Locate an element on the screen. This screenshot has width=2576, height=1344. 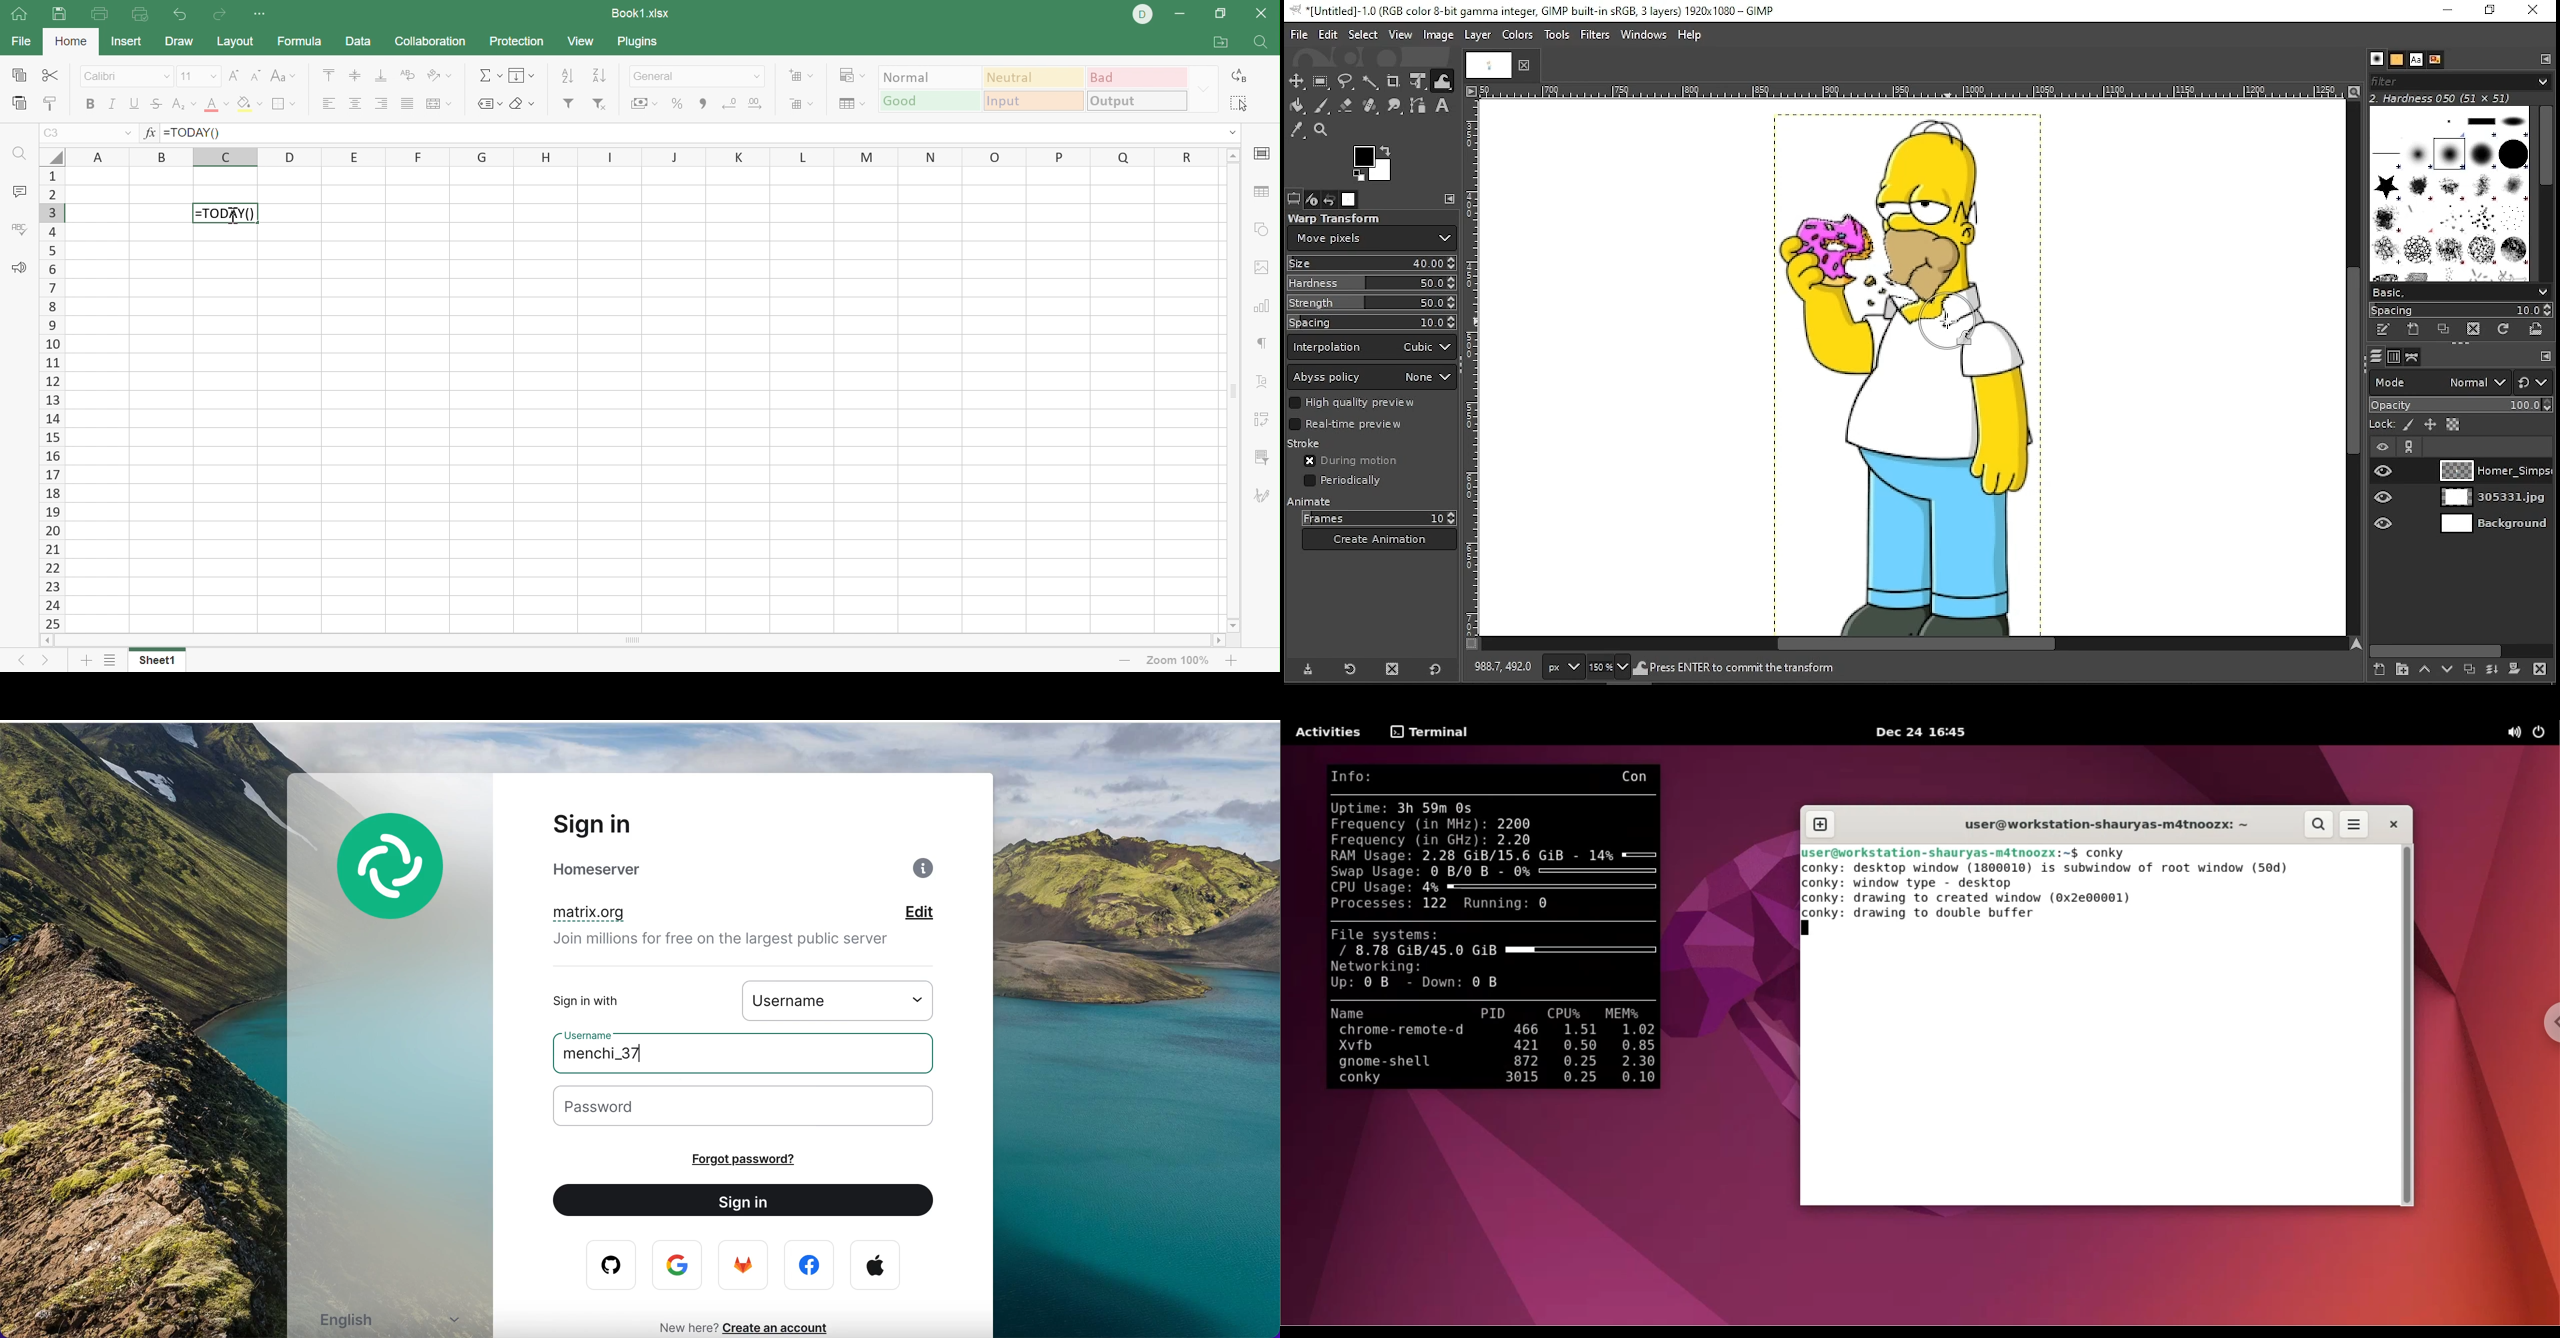
unified transform tool is located at coordinates (1420, 82).